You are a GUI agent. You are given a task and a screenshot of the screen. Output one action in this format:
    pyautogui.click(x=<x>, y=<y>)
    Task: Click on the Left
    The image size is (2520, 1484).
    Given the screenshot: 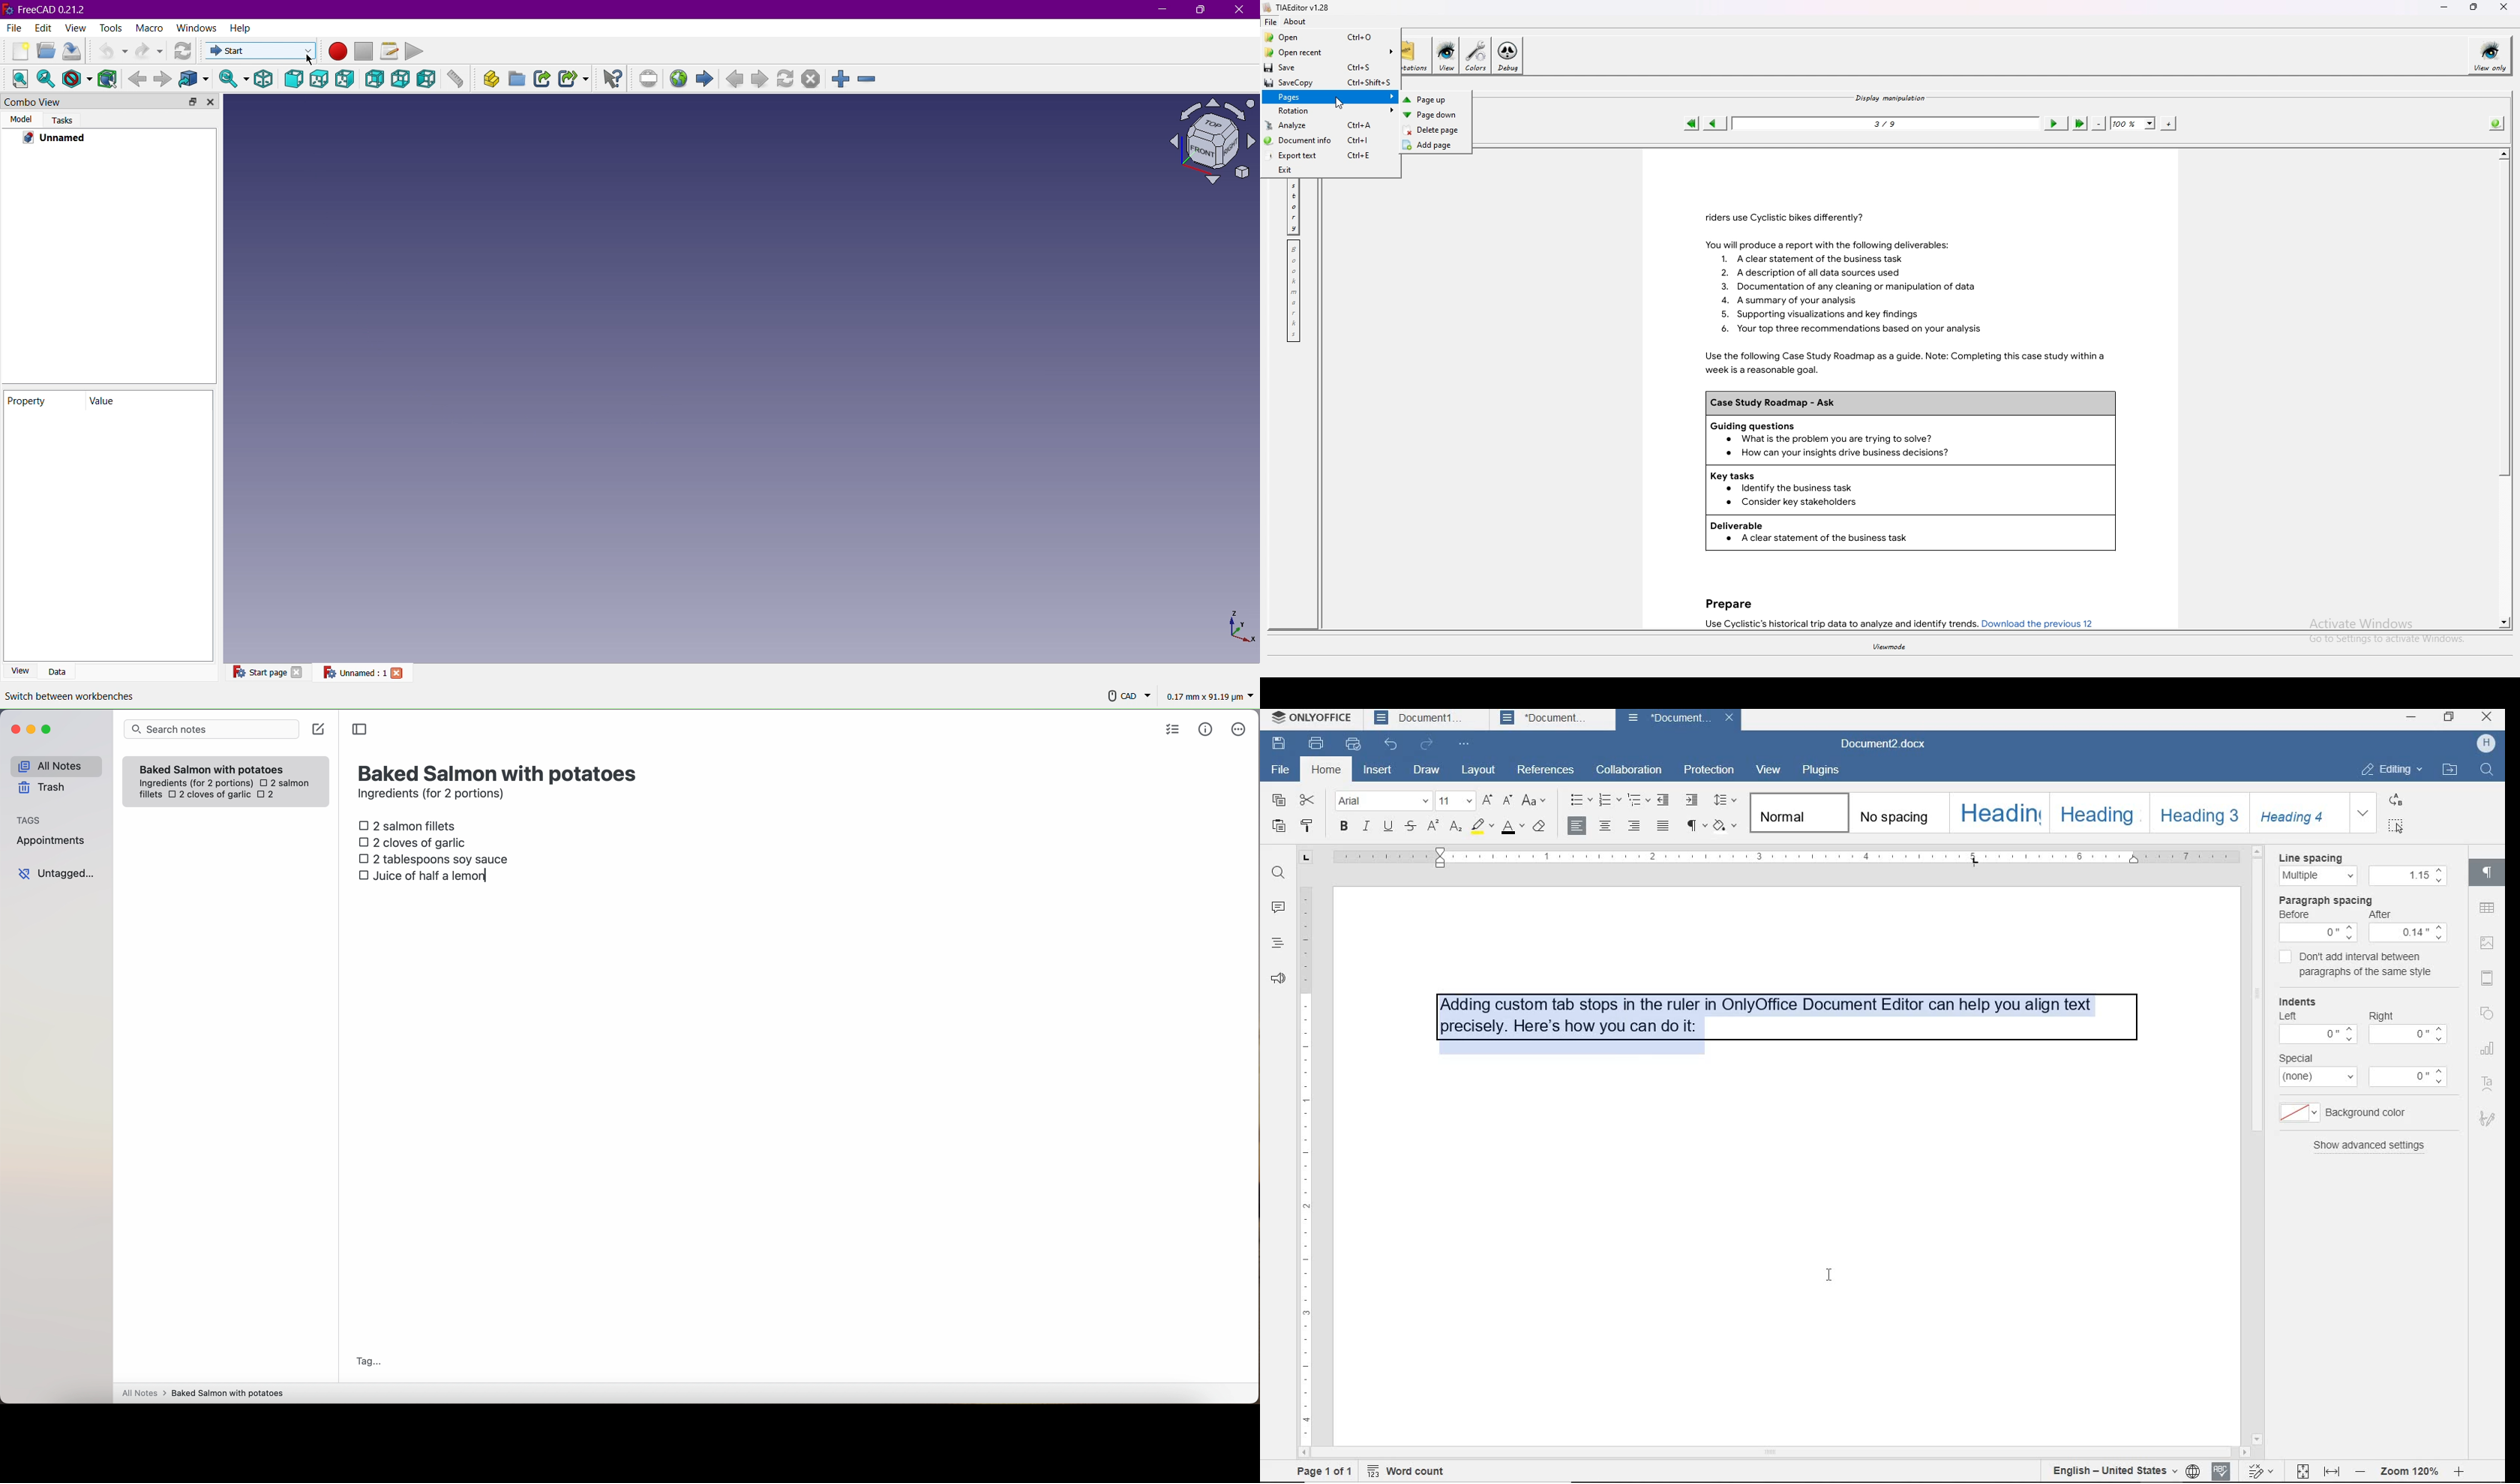 What is the action you would take?
    pyautogui.click(x=2293, y=1017)
    